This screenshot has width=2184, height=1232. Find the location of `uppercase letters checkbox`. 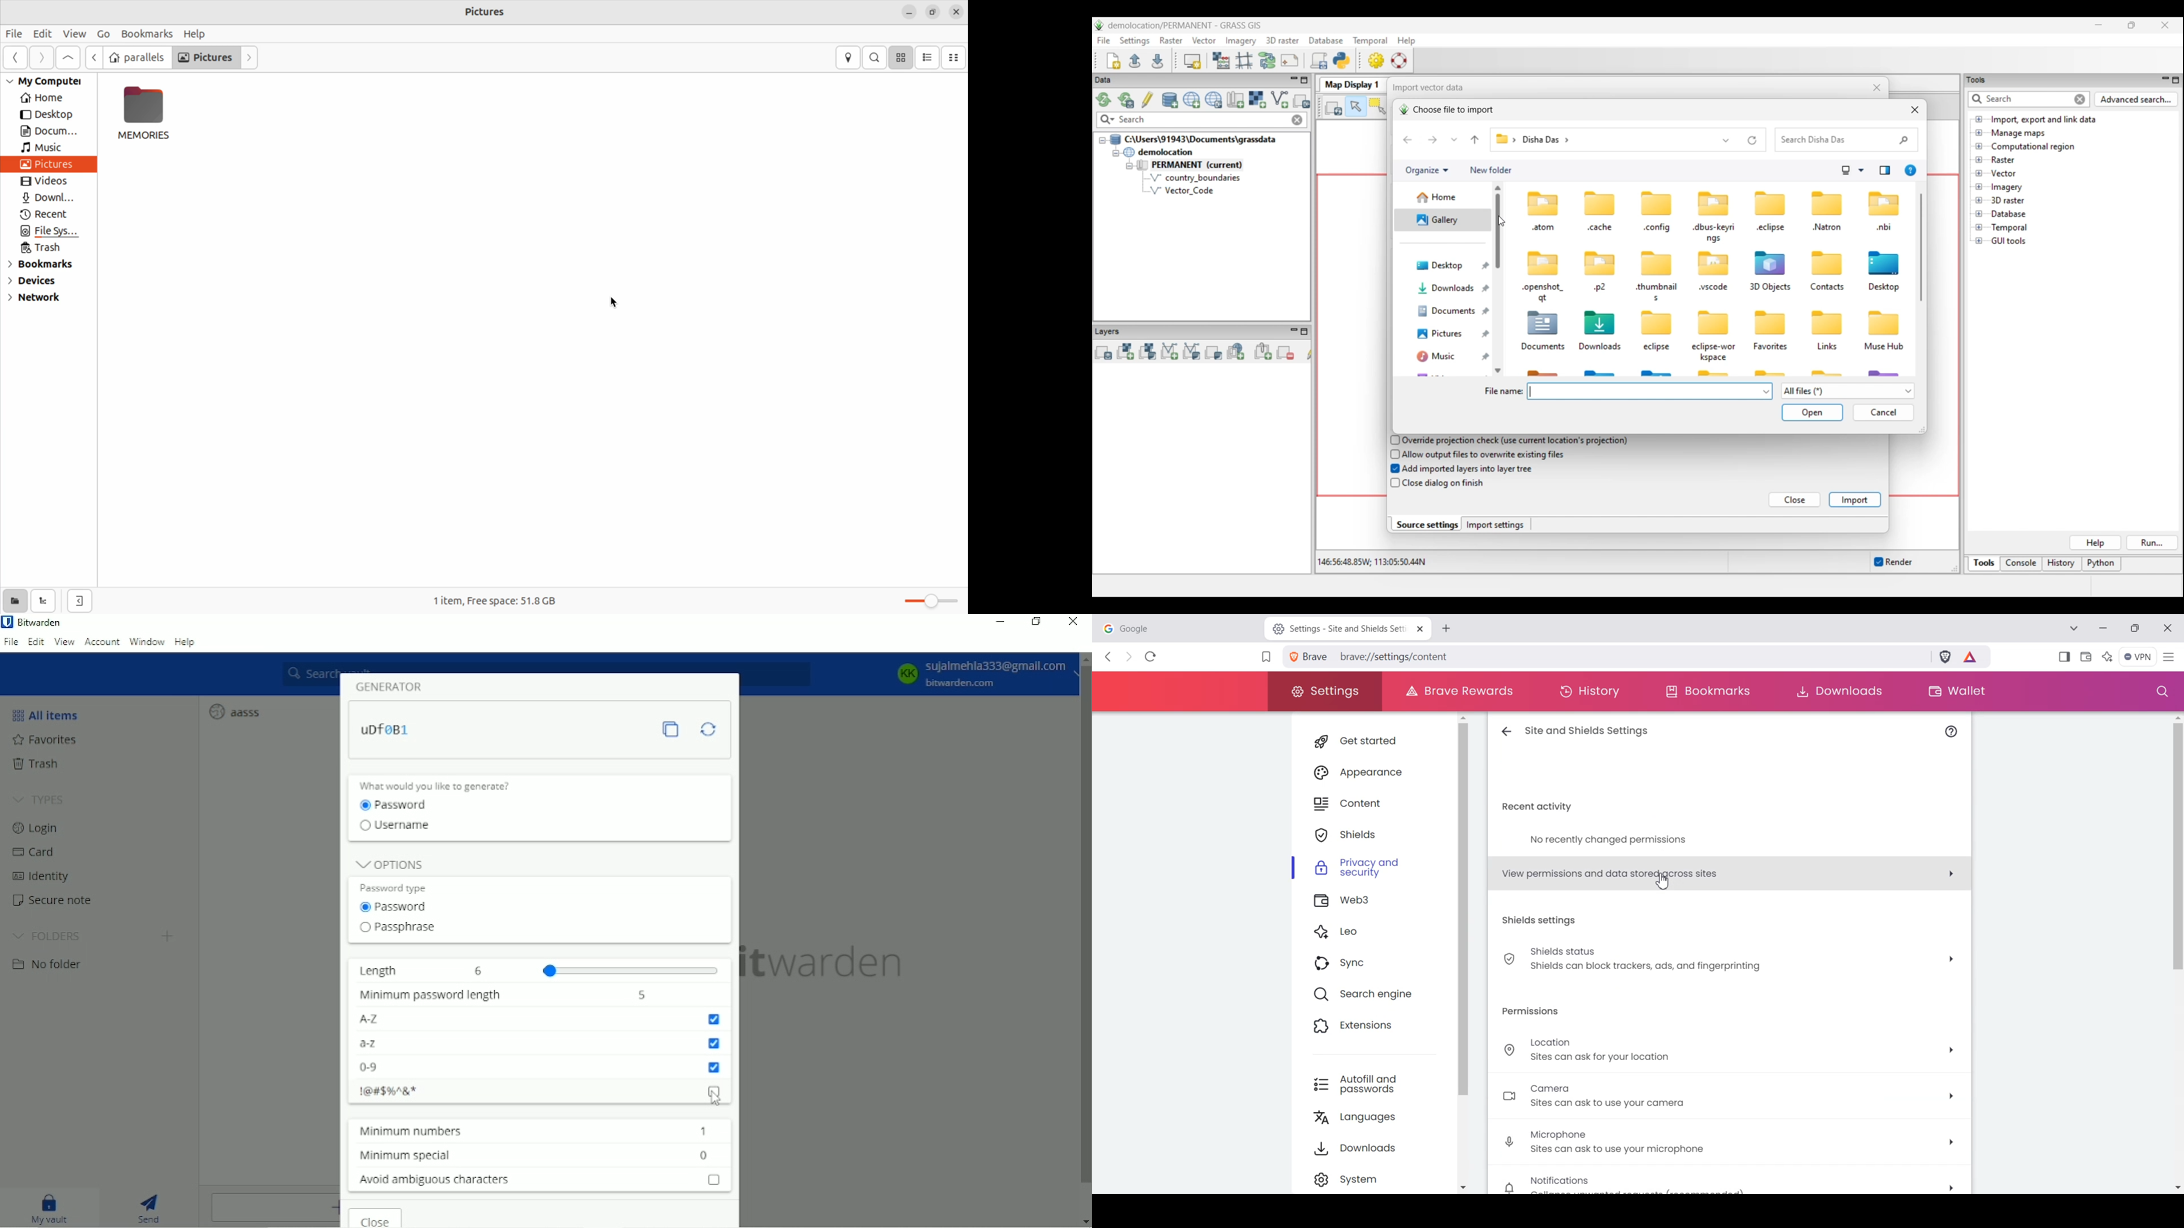

uppercase letters checkbox is located at coordinates (714, 1022).